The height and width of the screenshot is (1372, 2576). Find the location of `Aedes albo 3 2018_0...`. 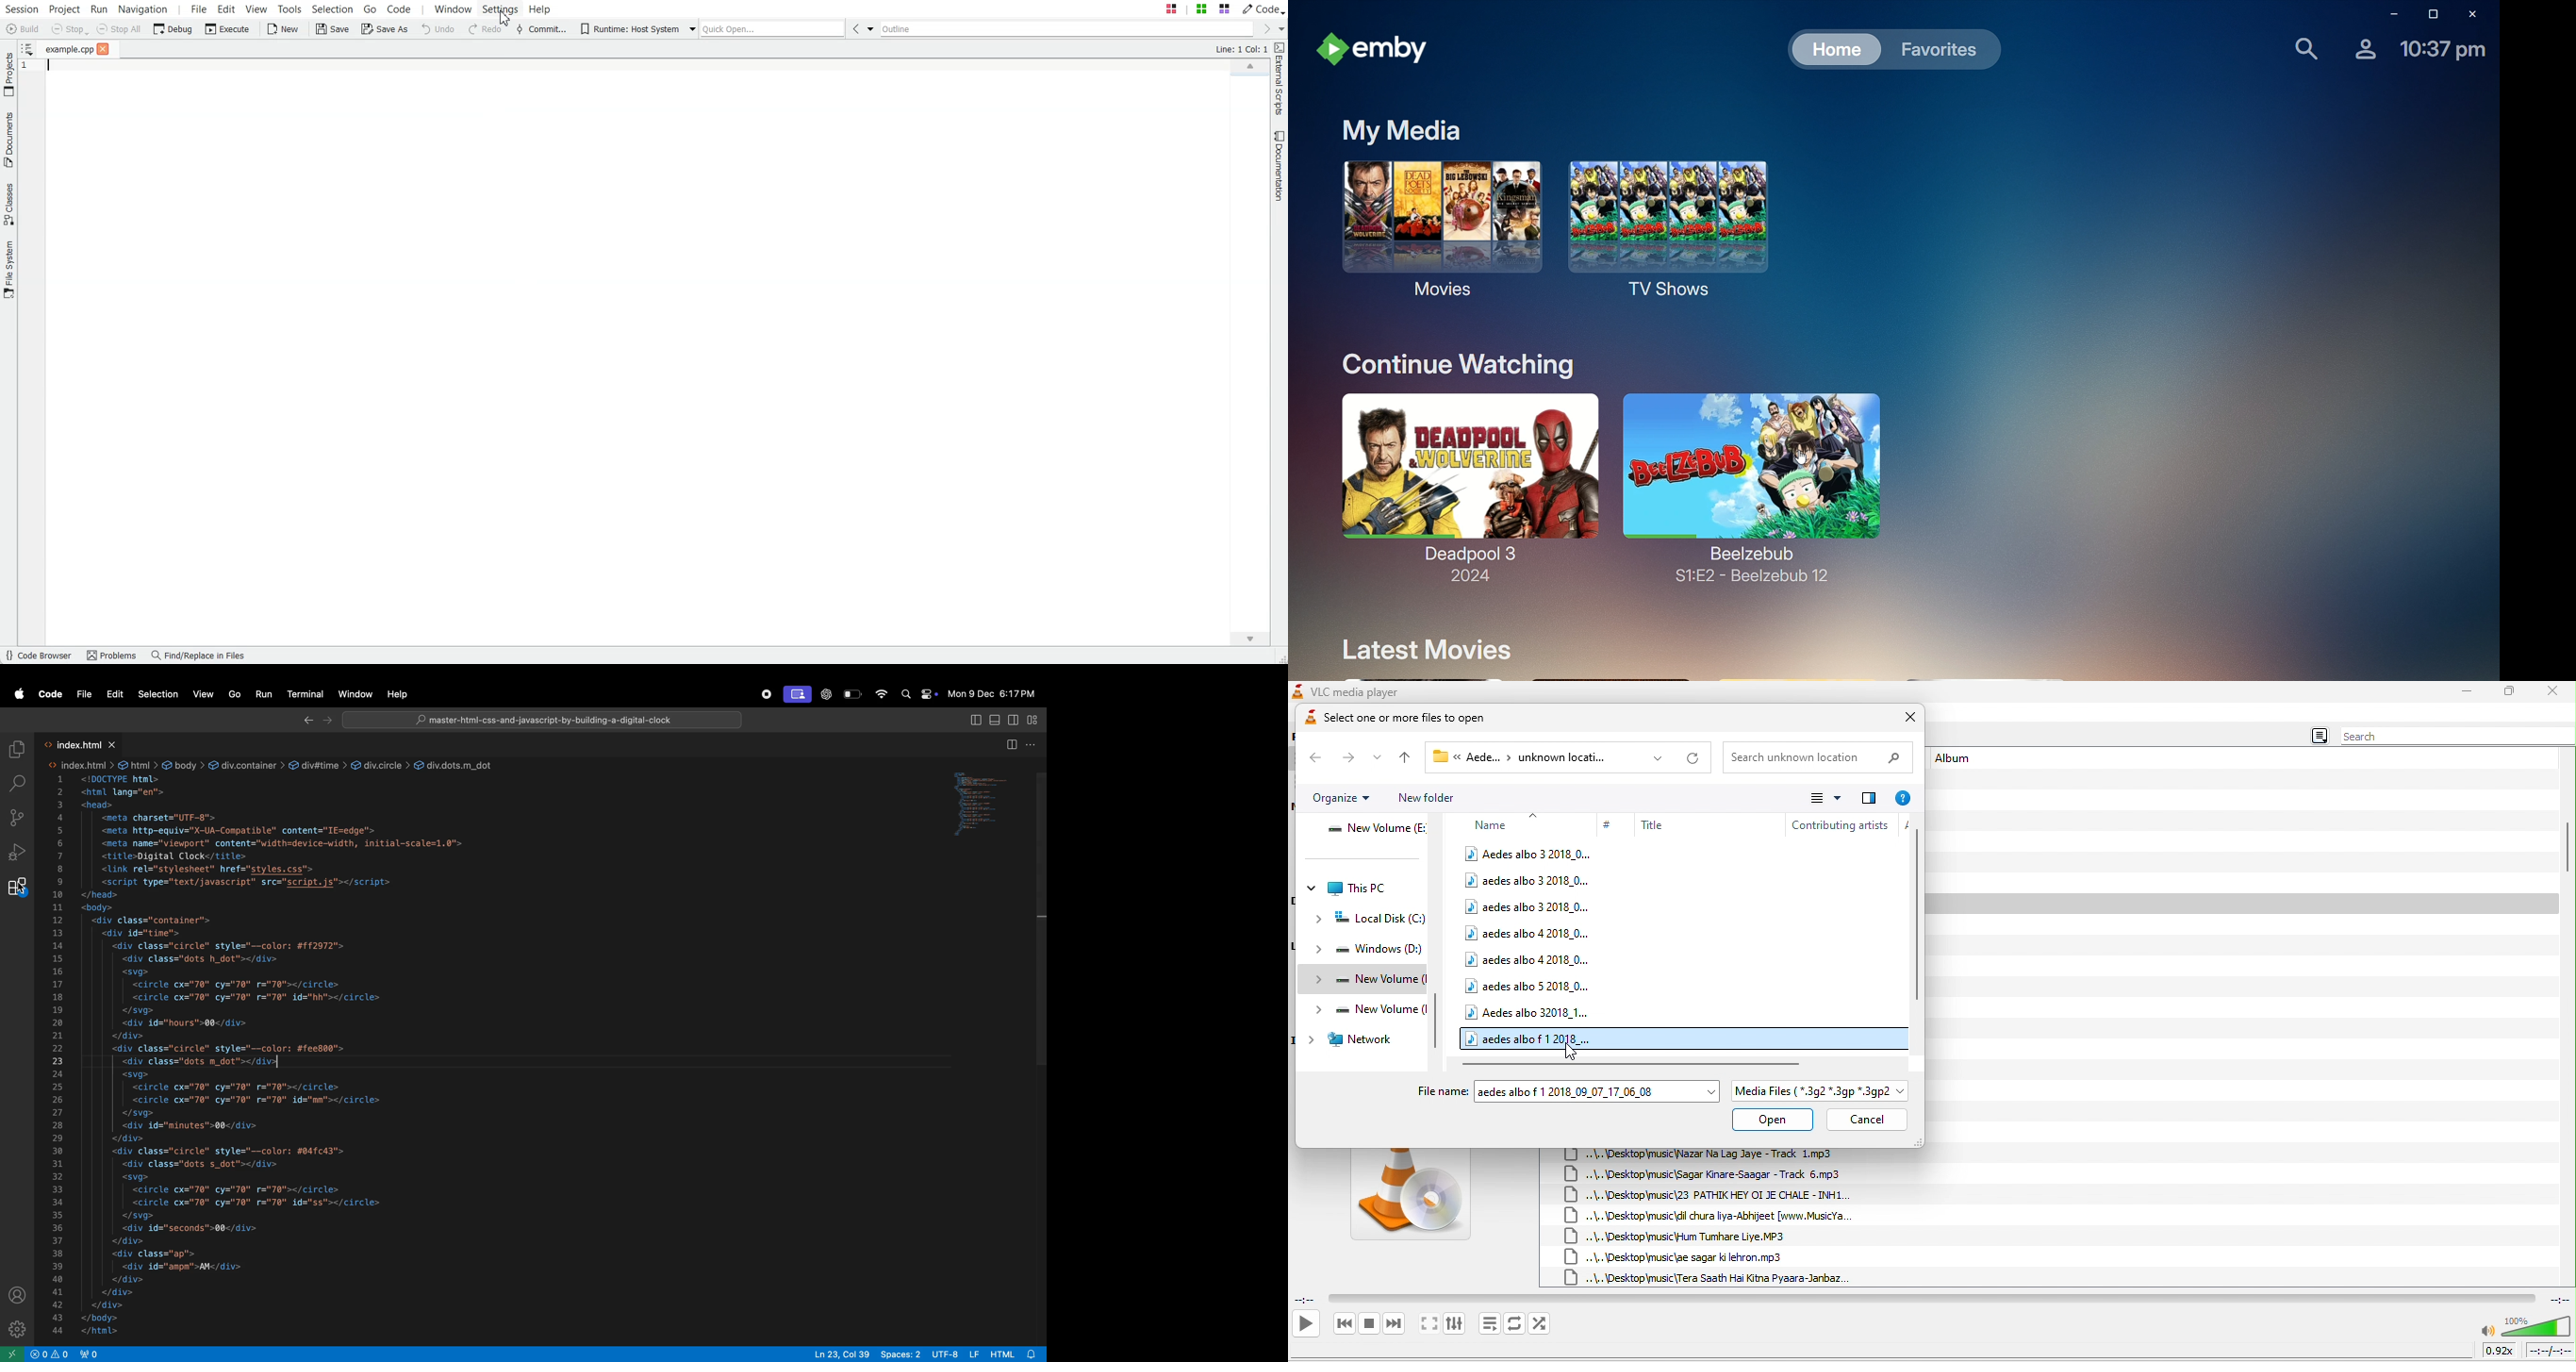

Aedes albo 3 2018_0... is located at coordinates (1529, 854).